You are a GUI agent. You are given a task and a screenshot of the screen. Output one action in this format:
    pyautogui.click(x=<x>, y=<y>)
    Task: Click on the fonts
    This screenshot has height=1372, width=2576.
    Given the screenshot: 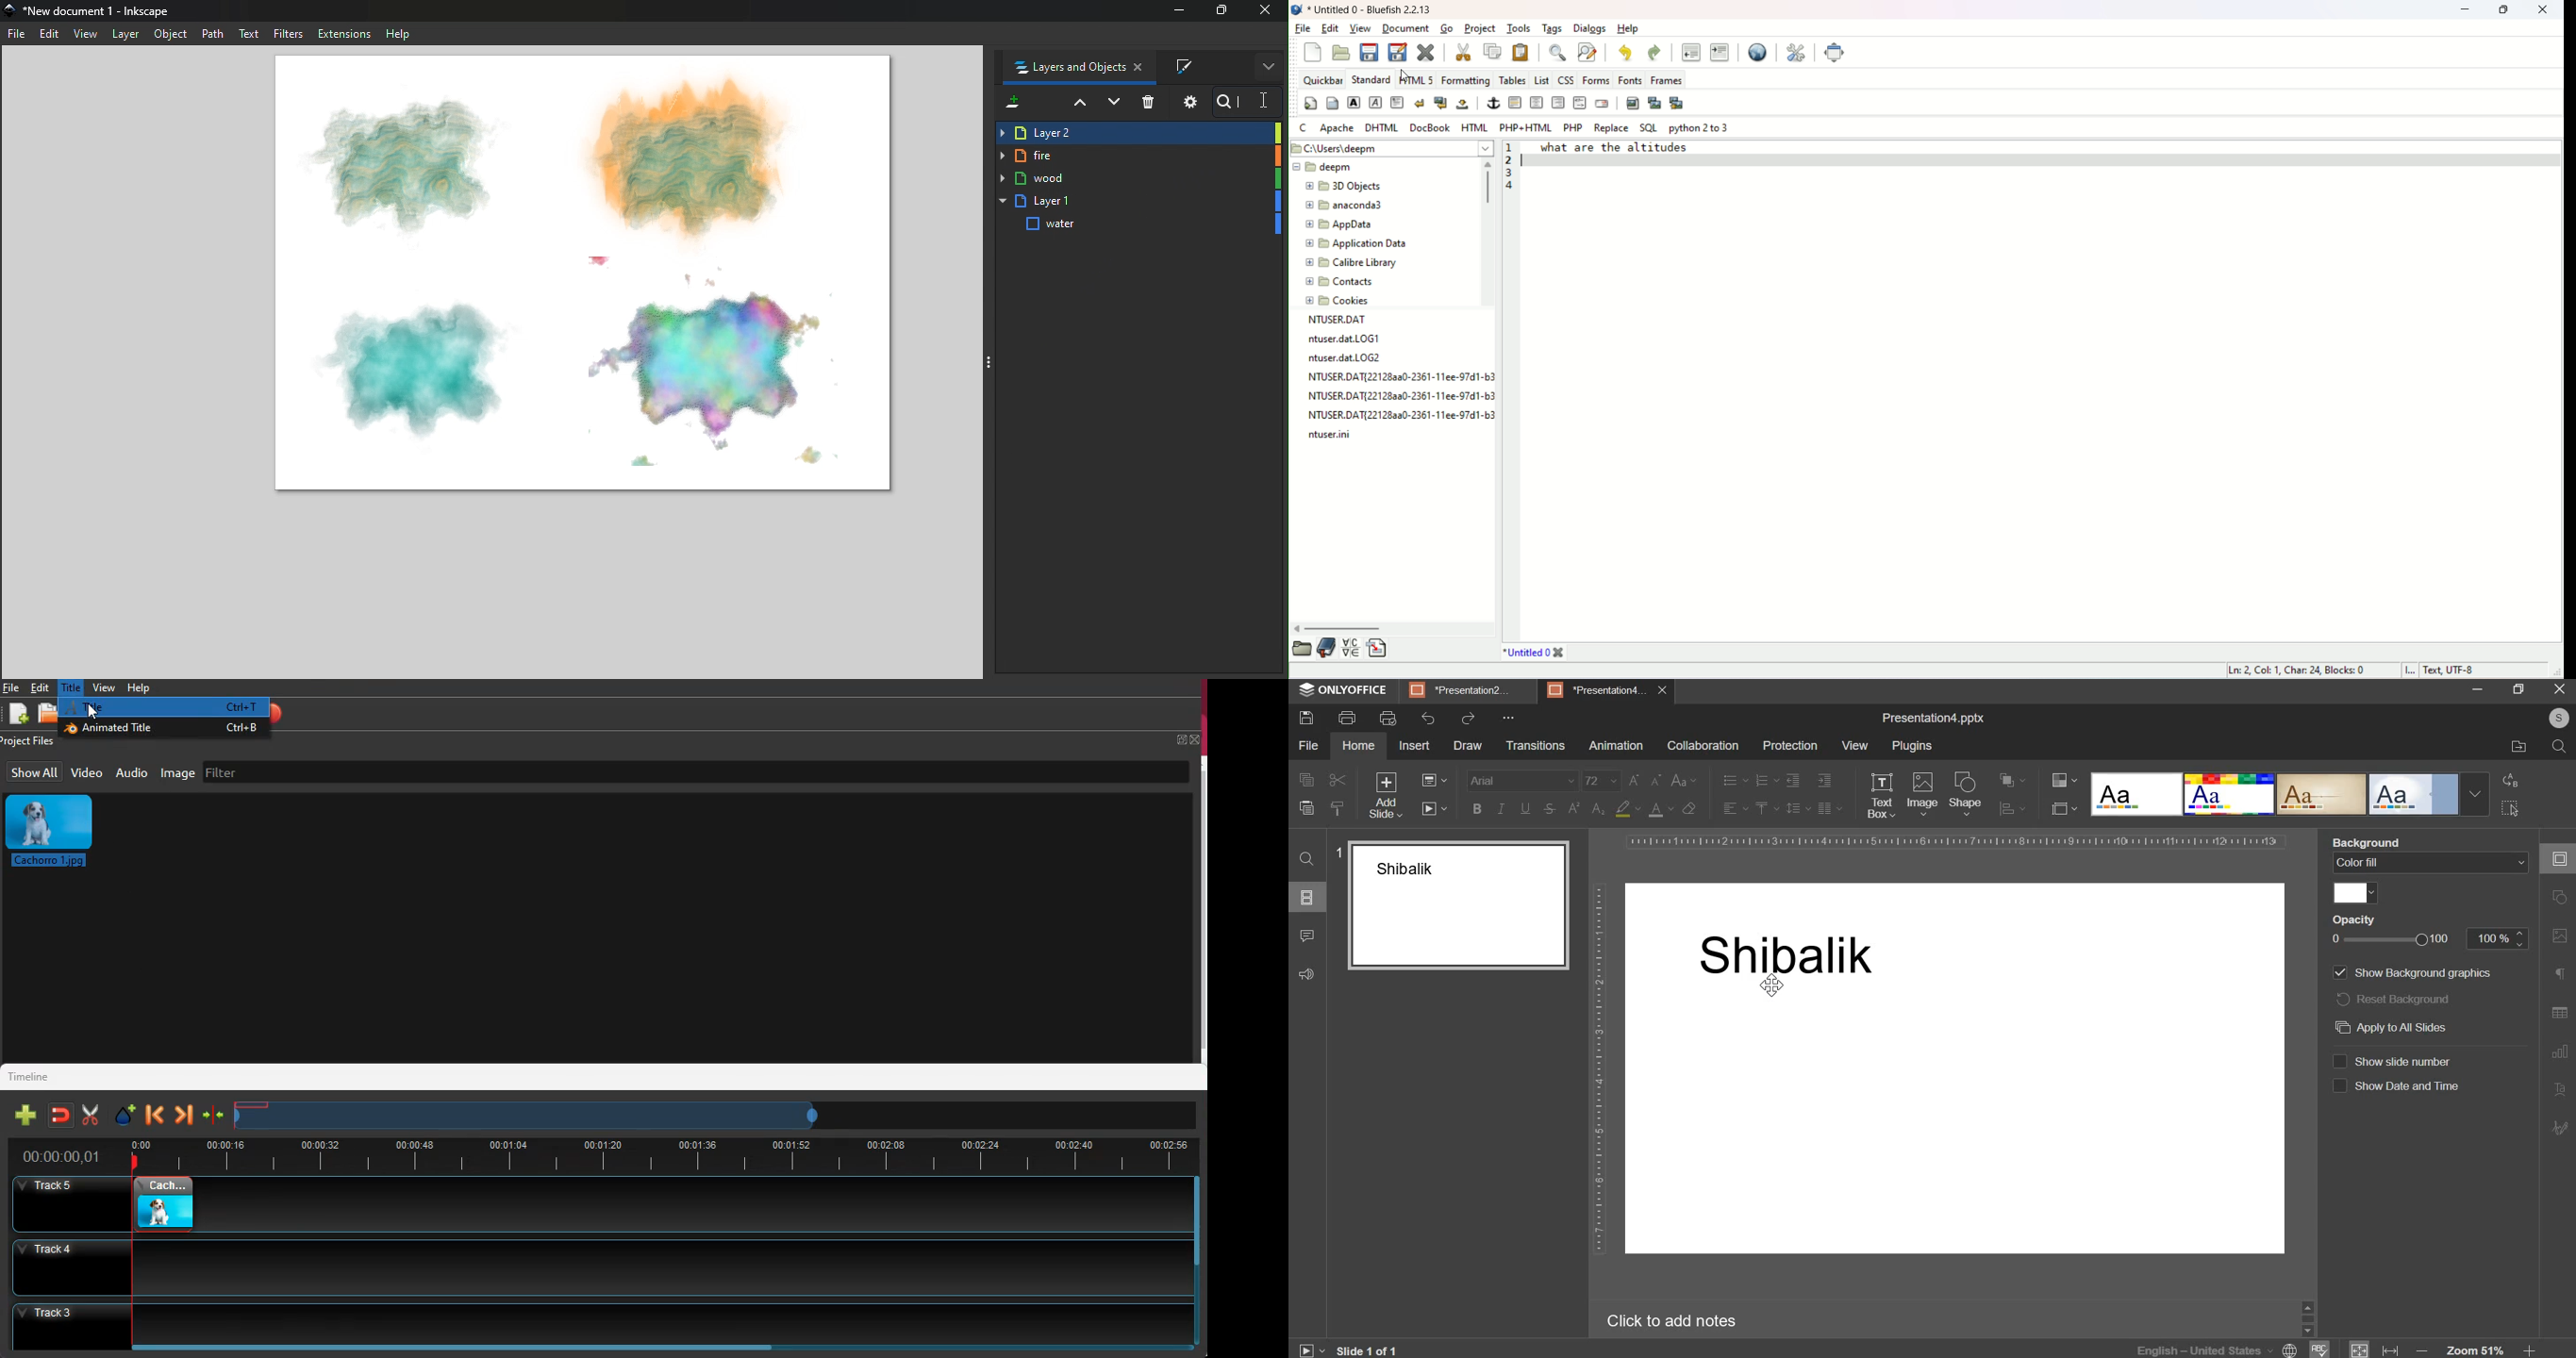 What is the action you would take?
    pyautogui.click(x=1629, y=79)
    